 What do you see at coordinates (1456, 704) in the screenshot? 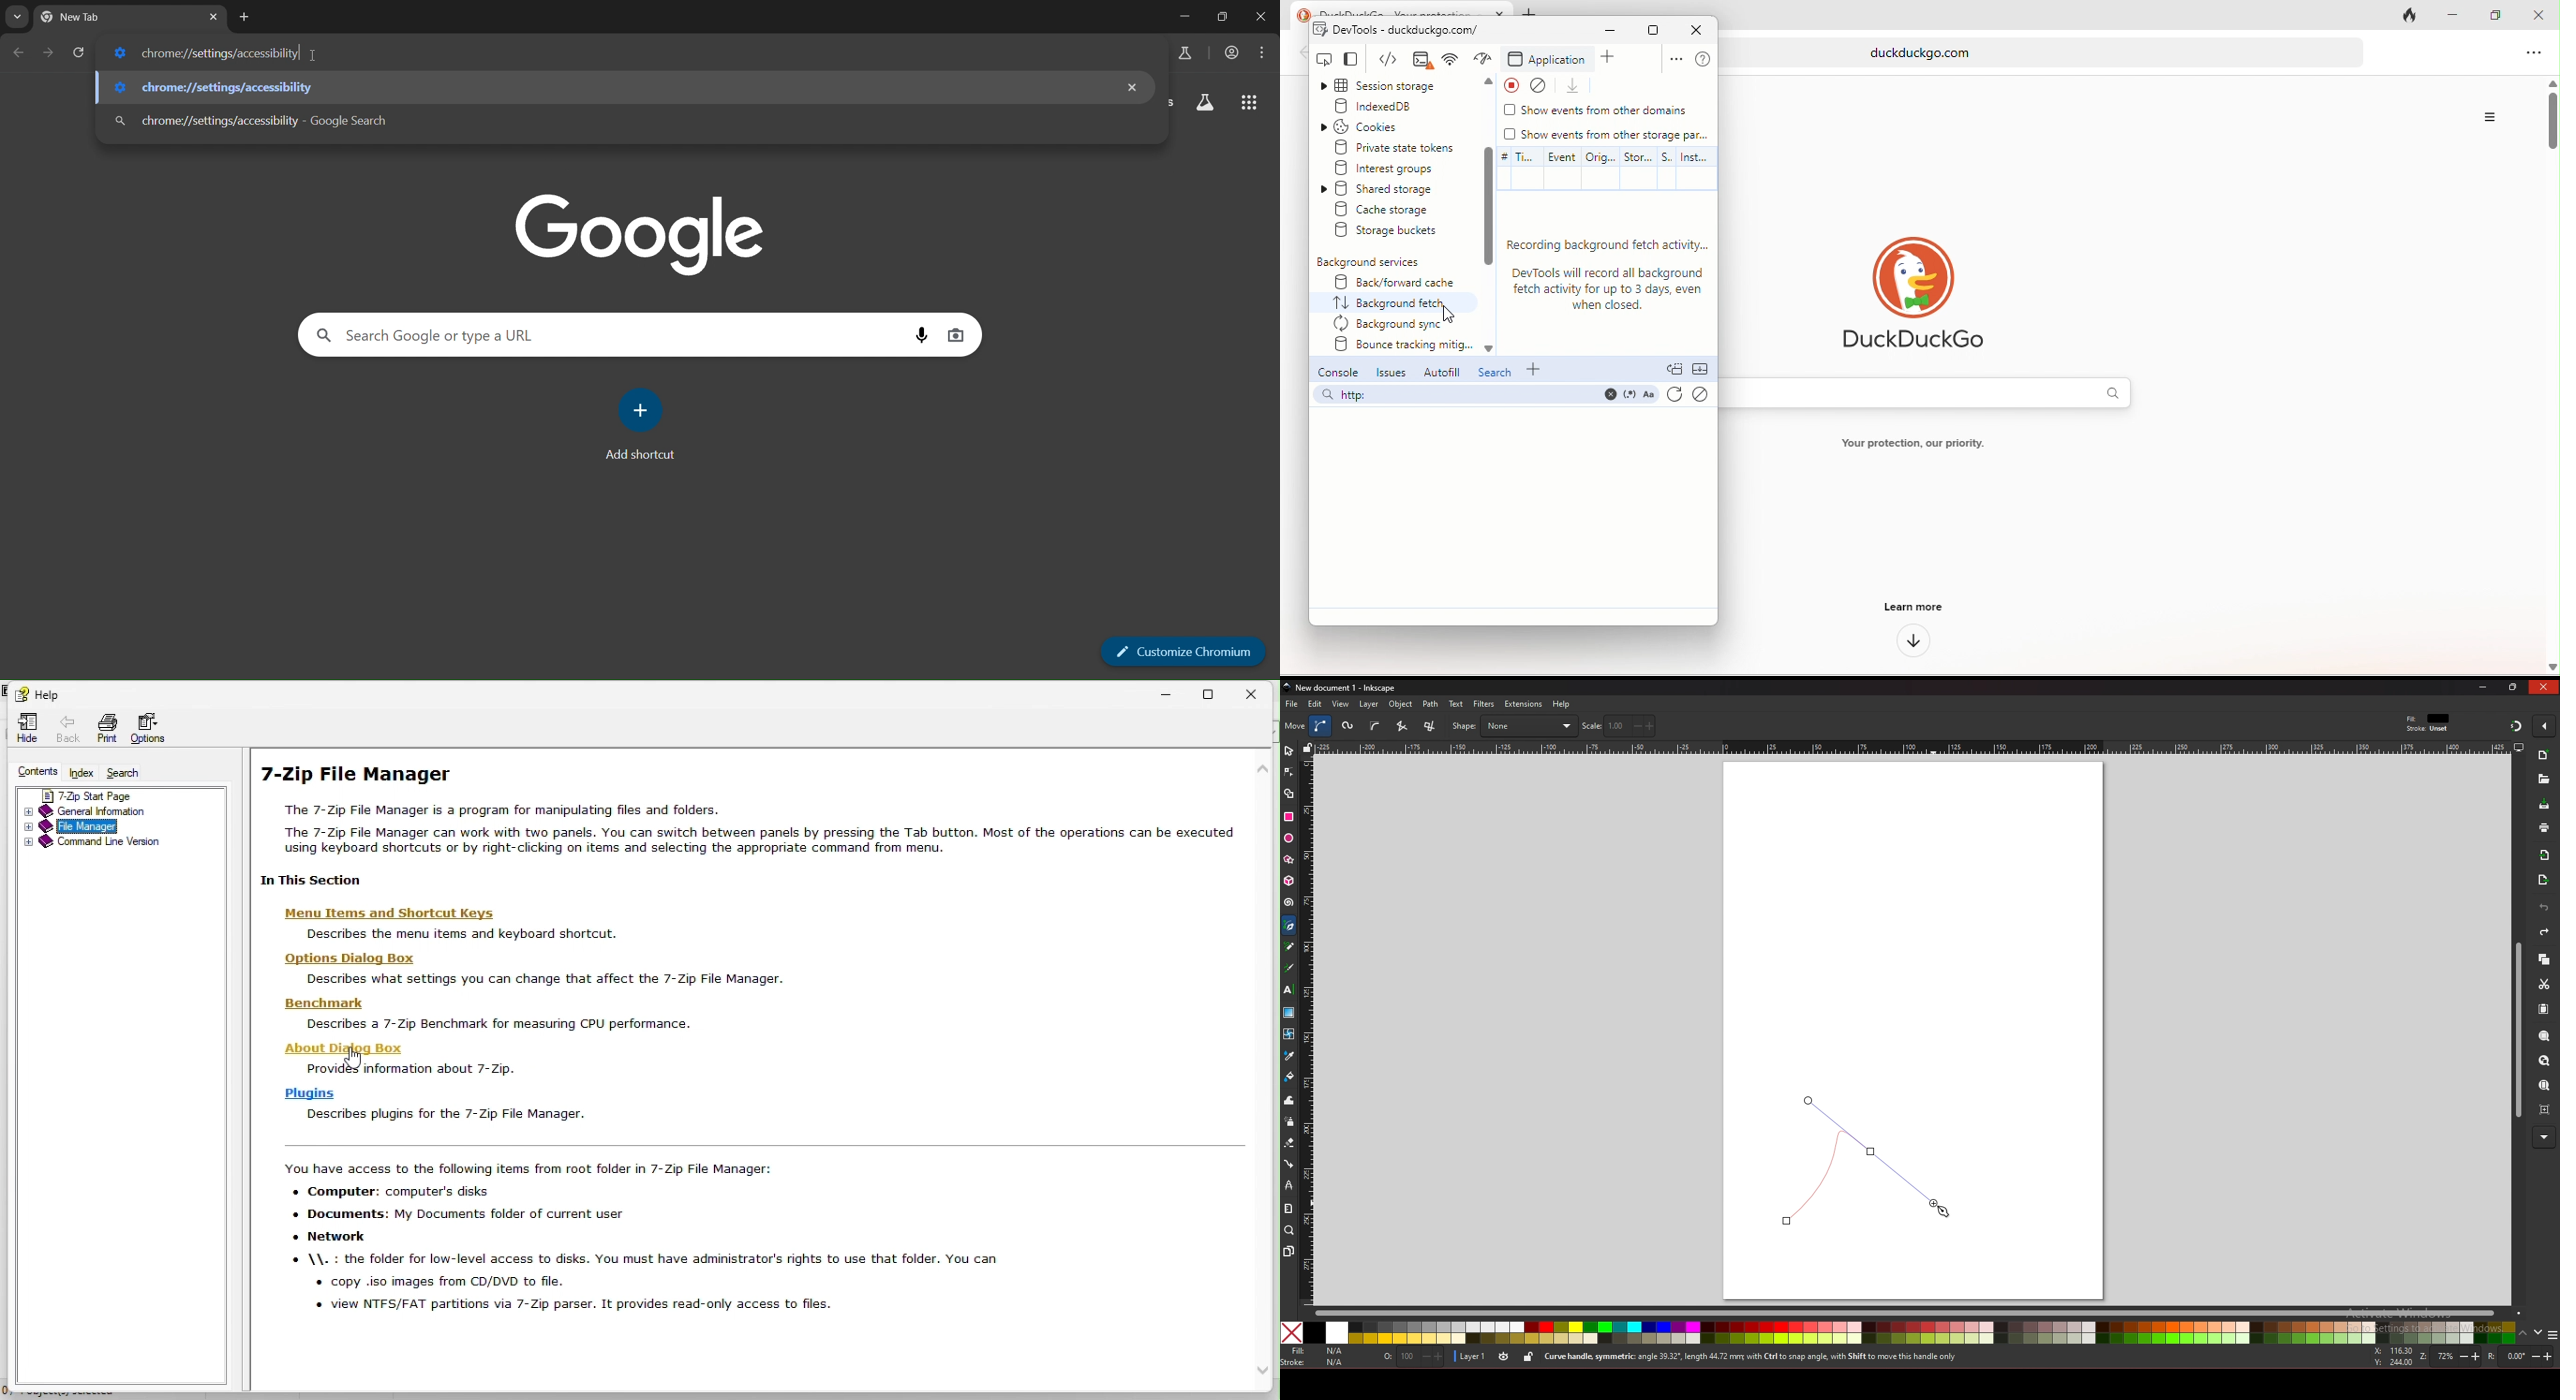
I see `text` at bounding box center [1456, 704].